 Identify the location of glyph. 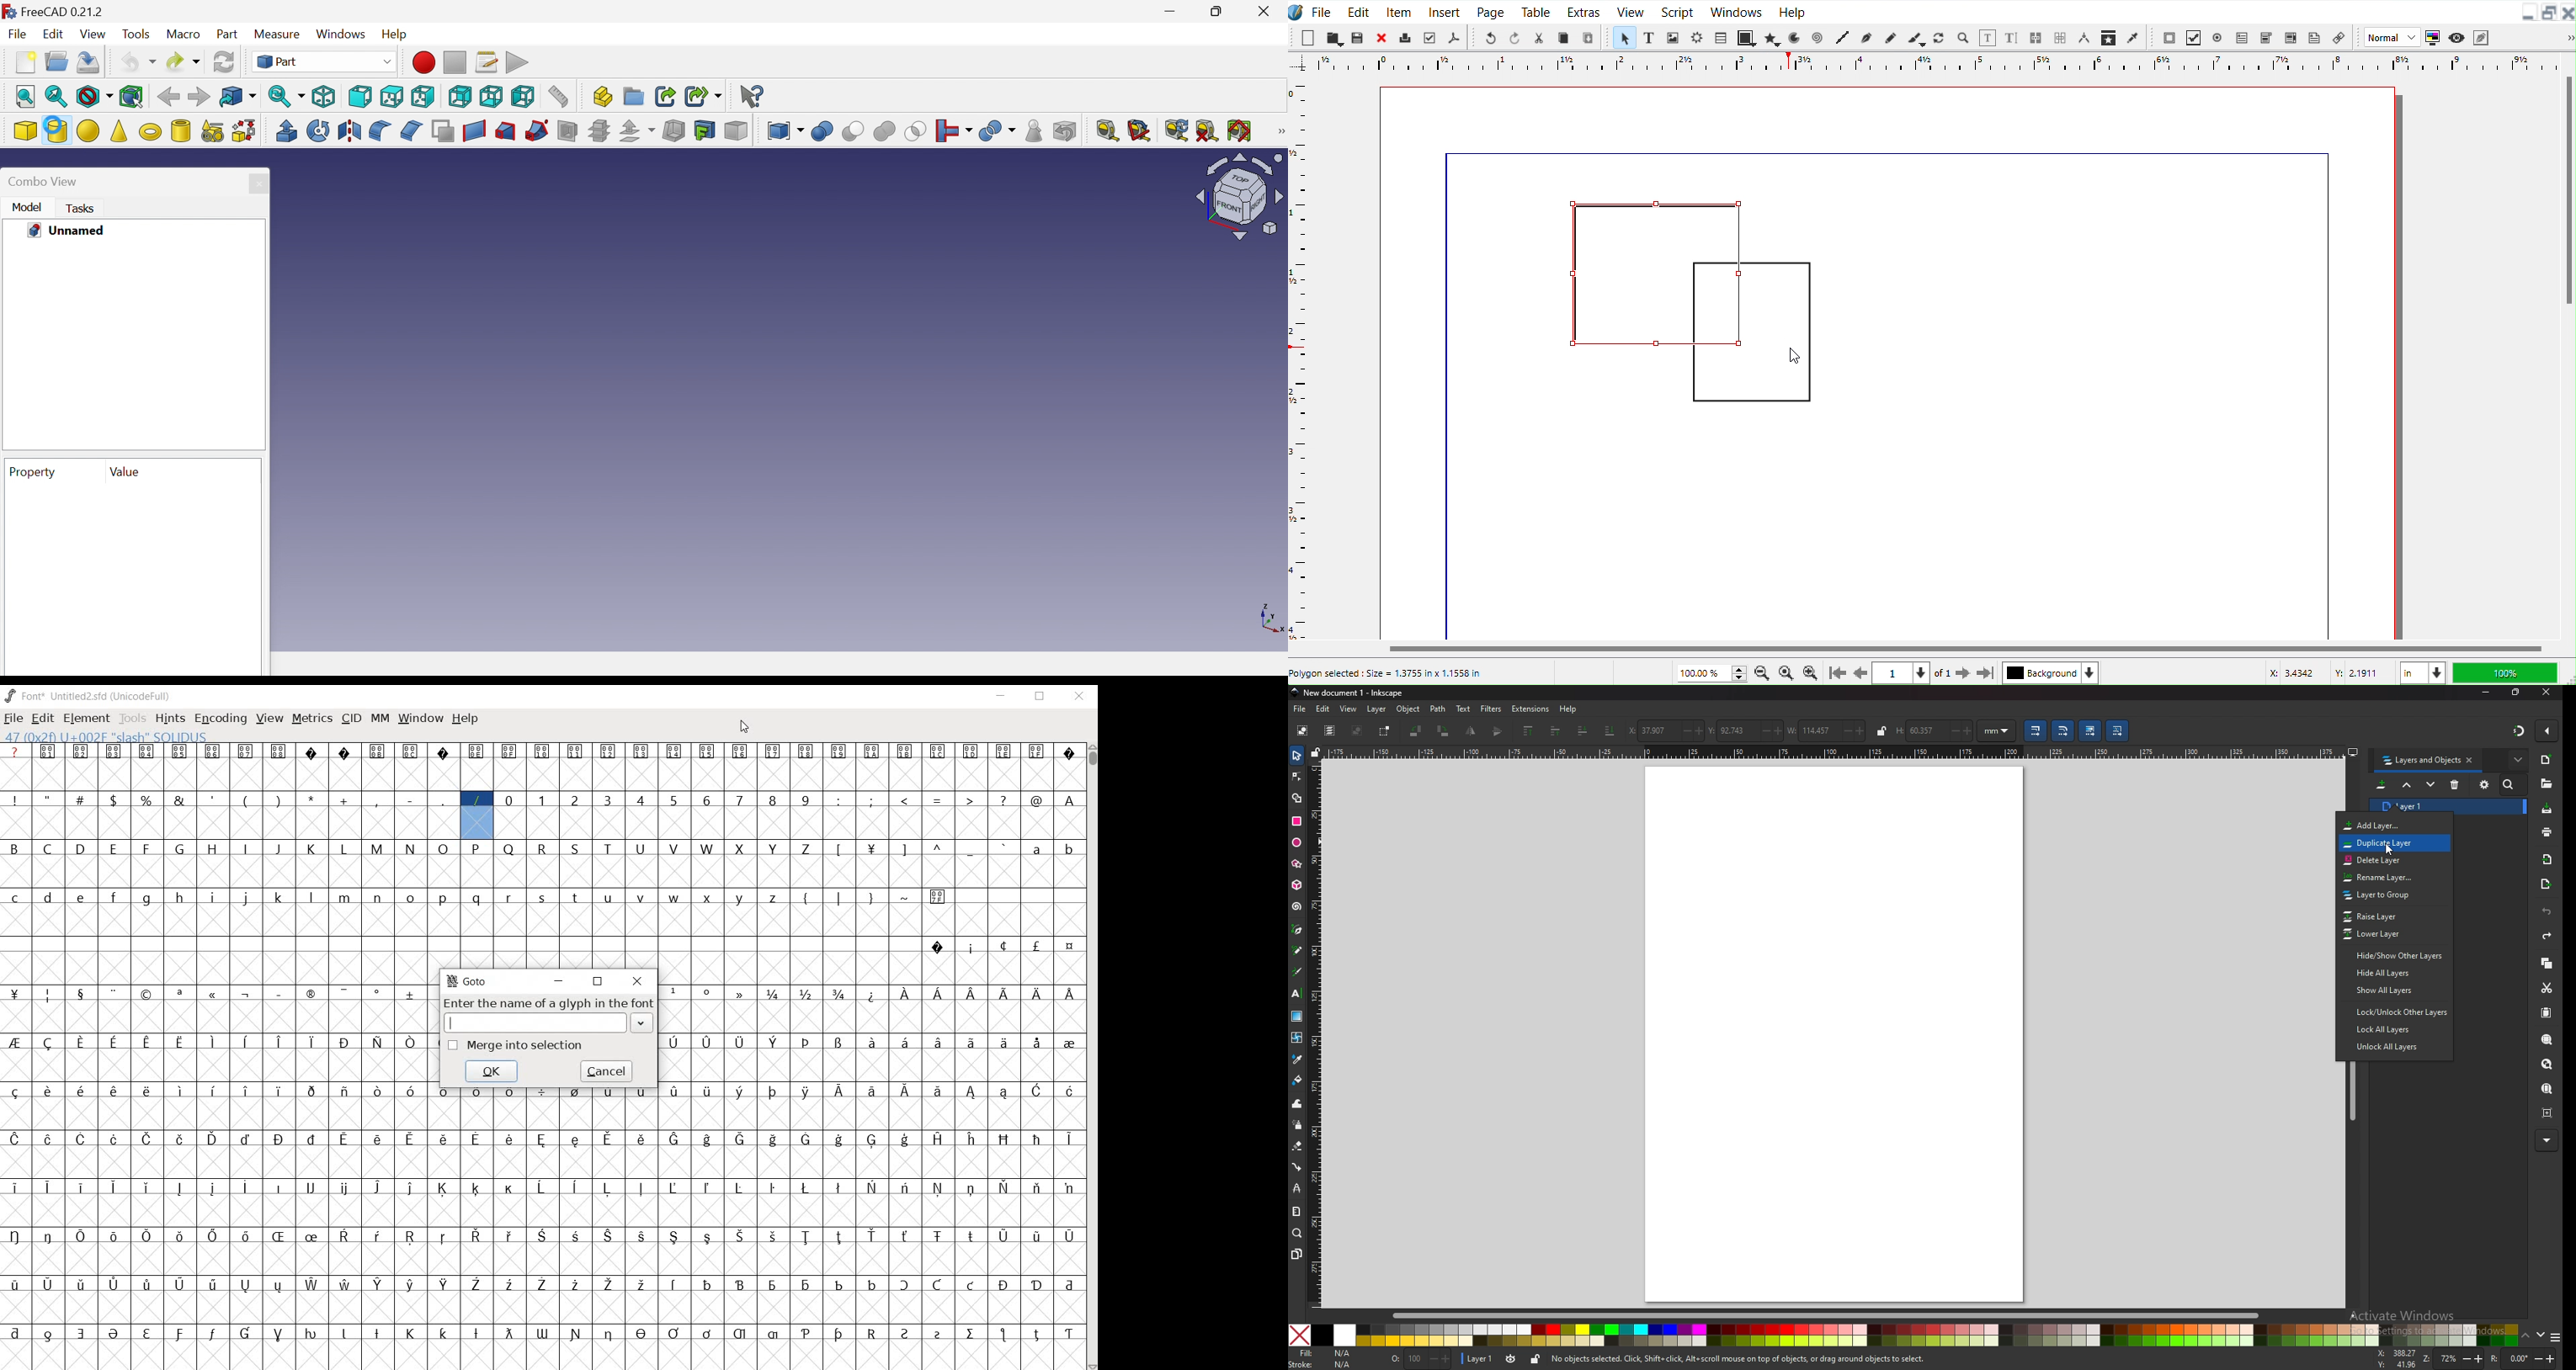
(939, 801).